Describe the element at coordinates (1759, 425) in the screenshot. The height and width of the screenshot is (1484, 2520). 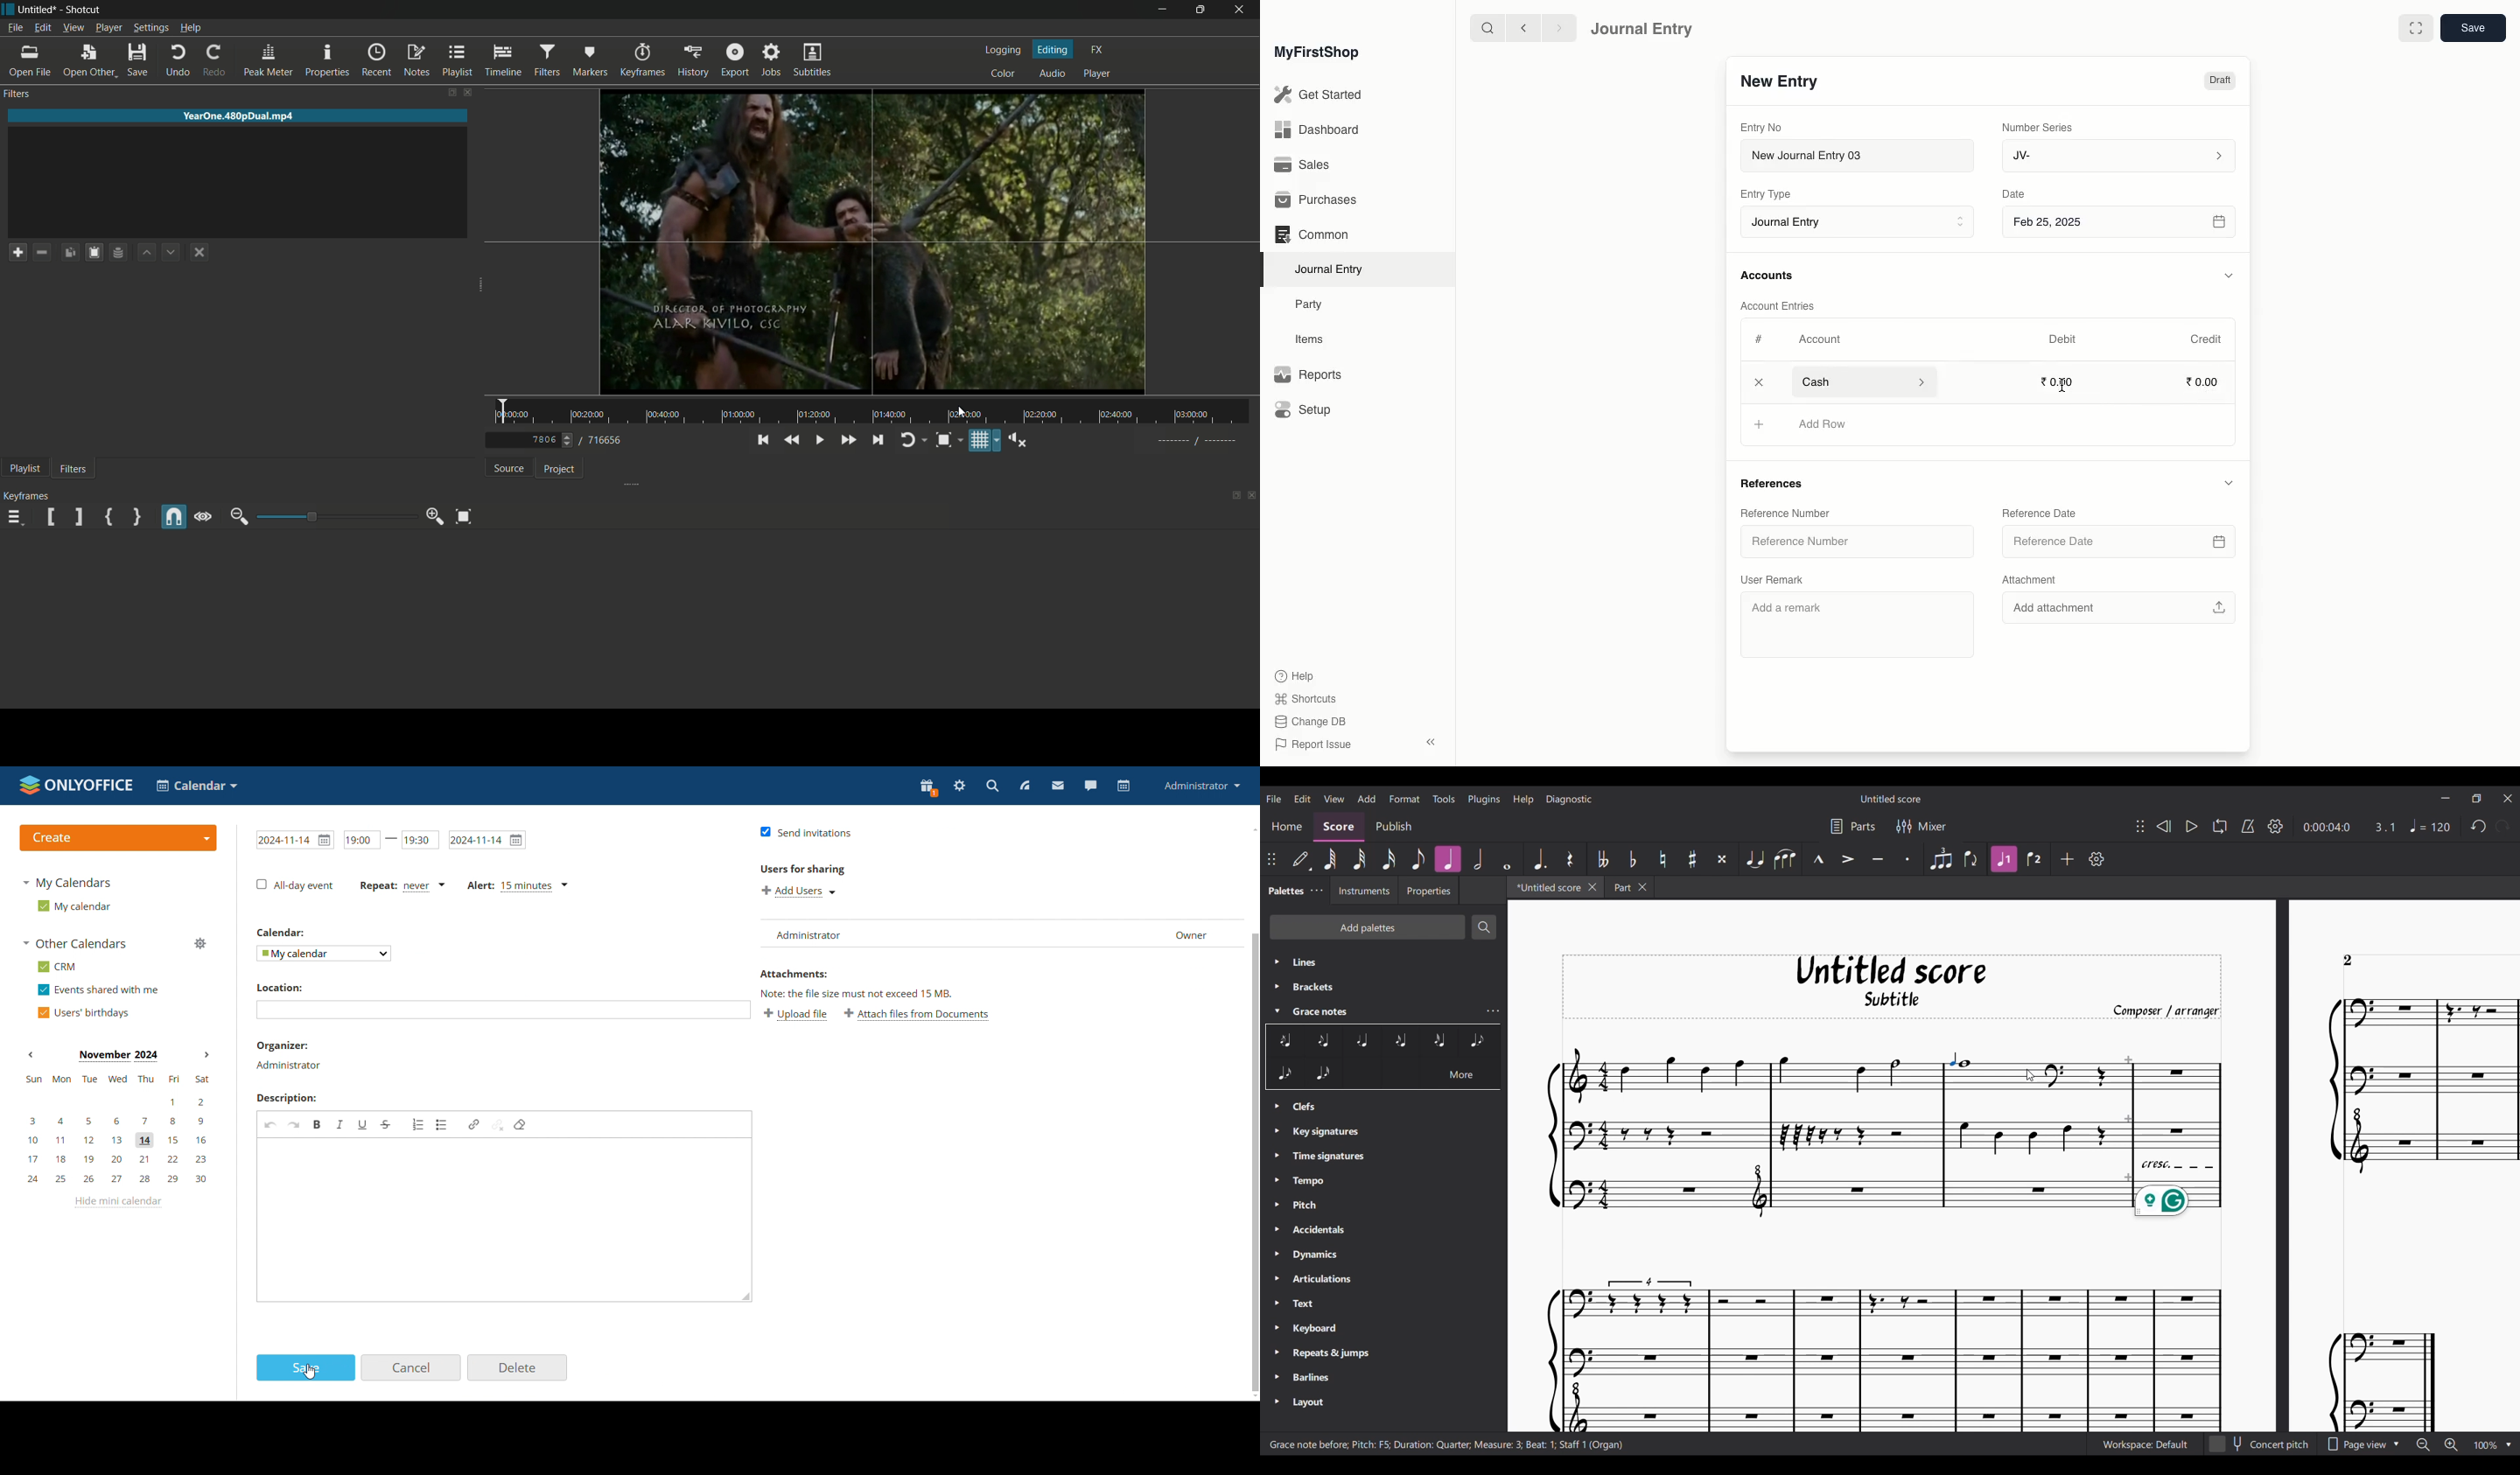
I see `Add` at that location.